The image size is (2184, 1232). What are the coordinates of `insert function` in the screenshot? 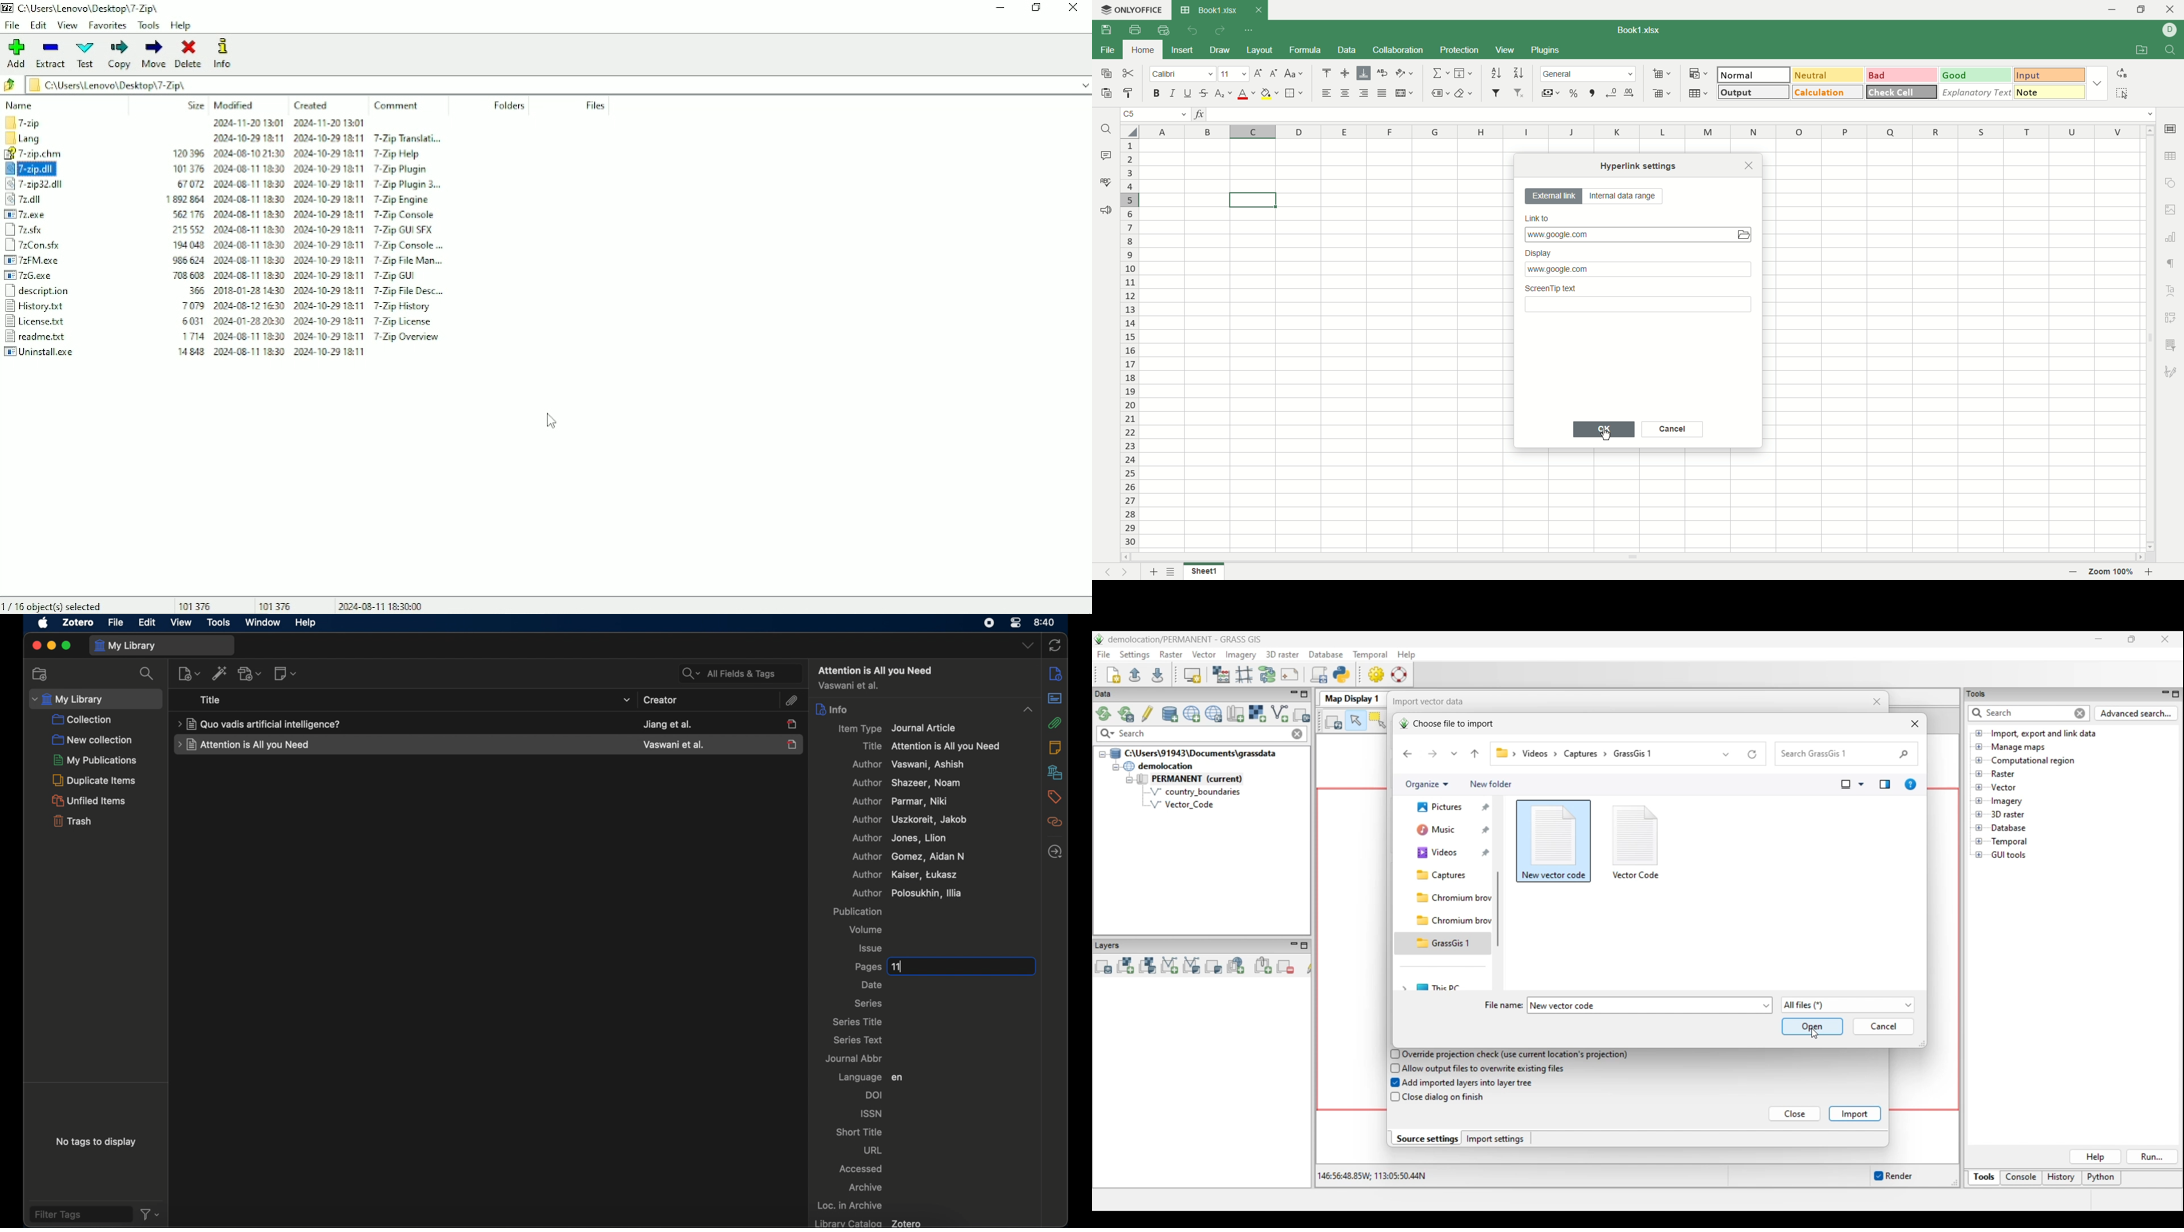 It's located at (1202, 115).